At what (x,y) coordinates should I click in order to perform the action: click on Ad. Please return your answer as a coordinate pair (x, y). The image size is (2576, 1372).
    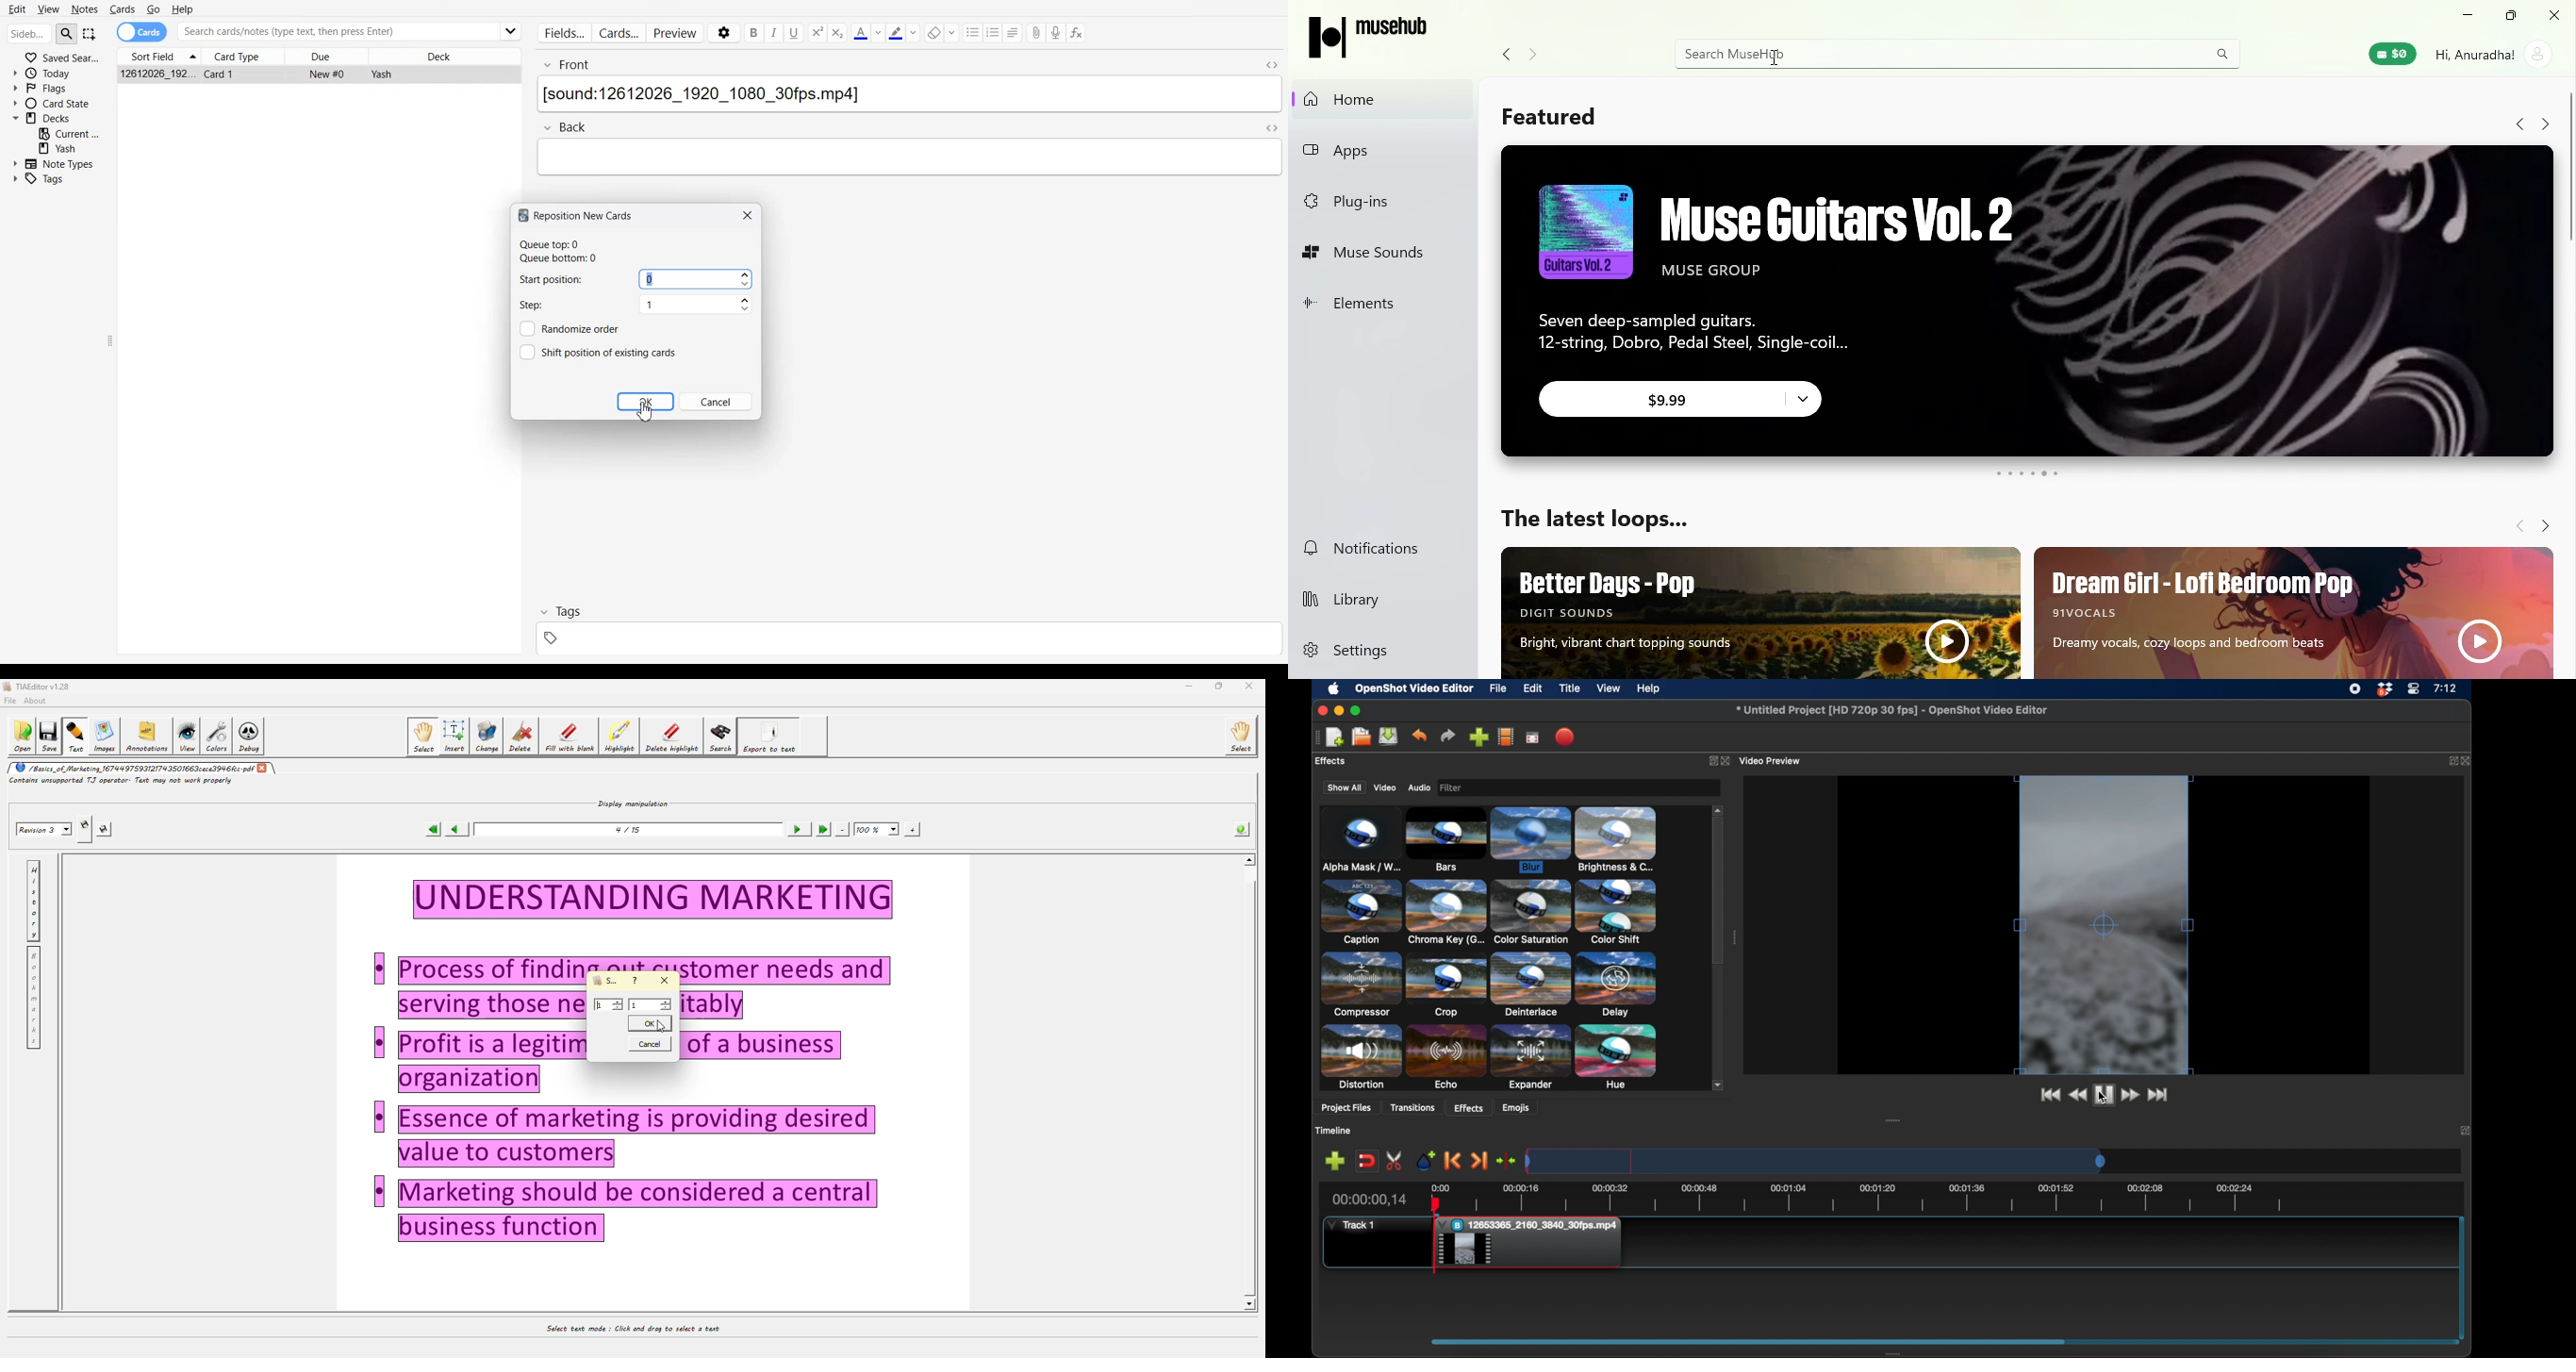
    Looking at the image, I should click on (2291, 610).